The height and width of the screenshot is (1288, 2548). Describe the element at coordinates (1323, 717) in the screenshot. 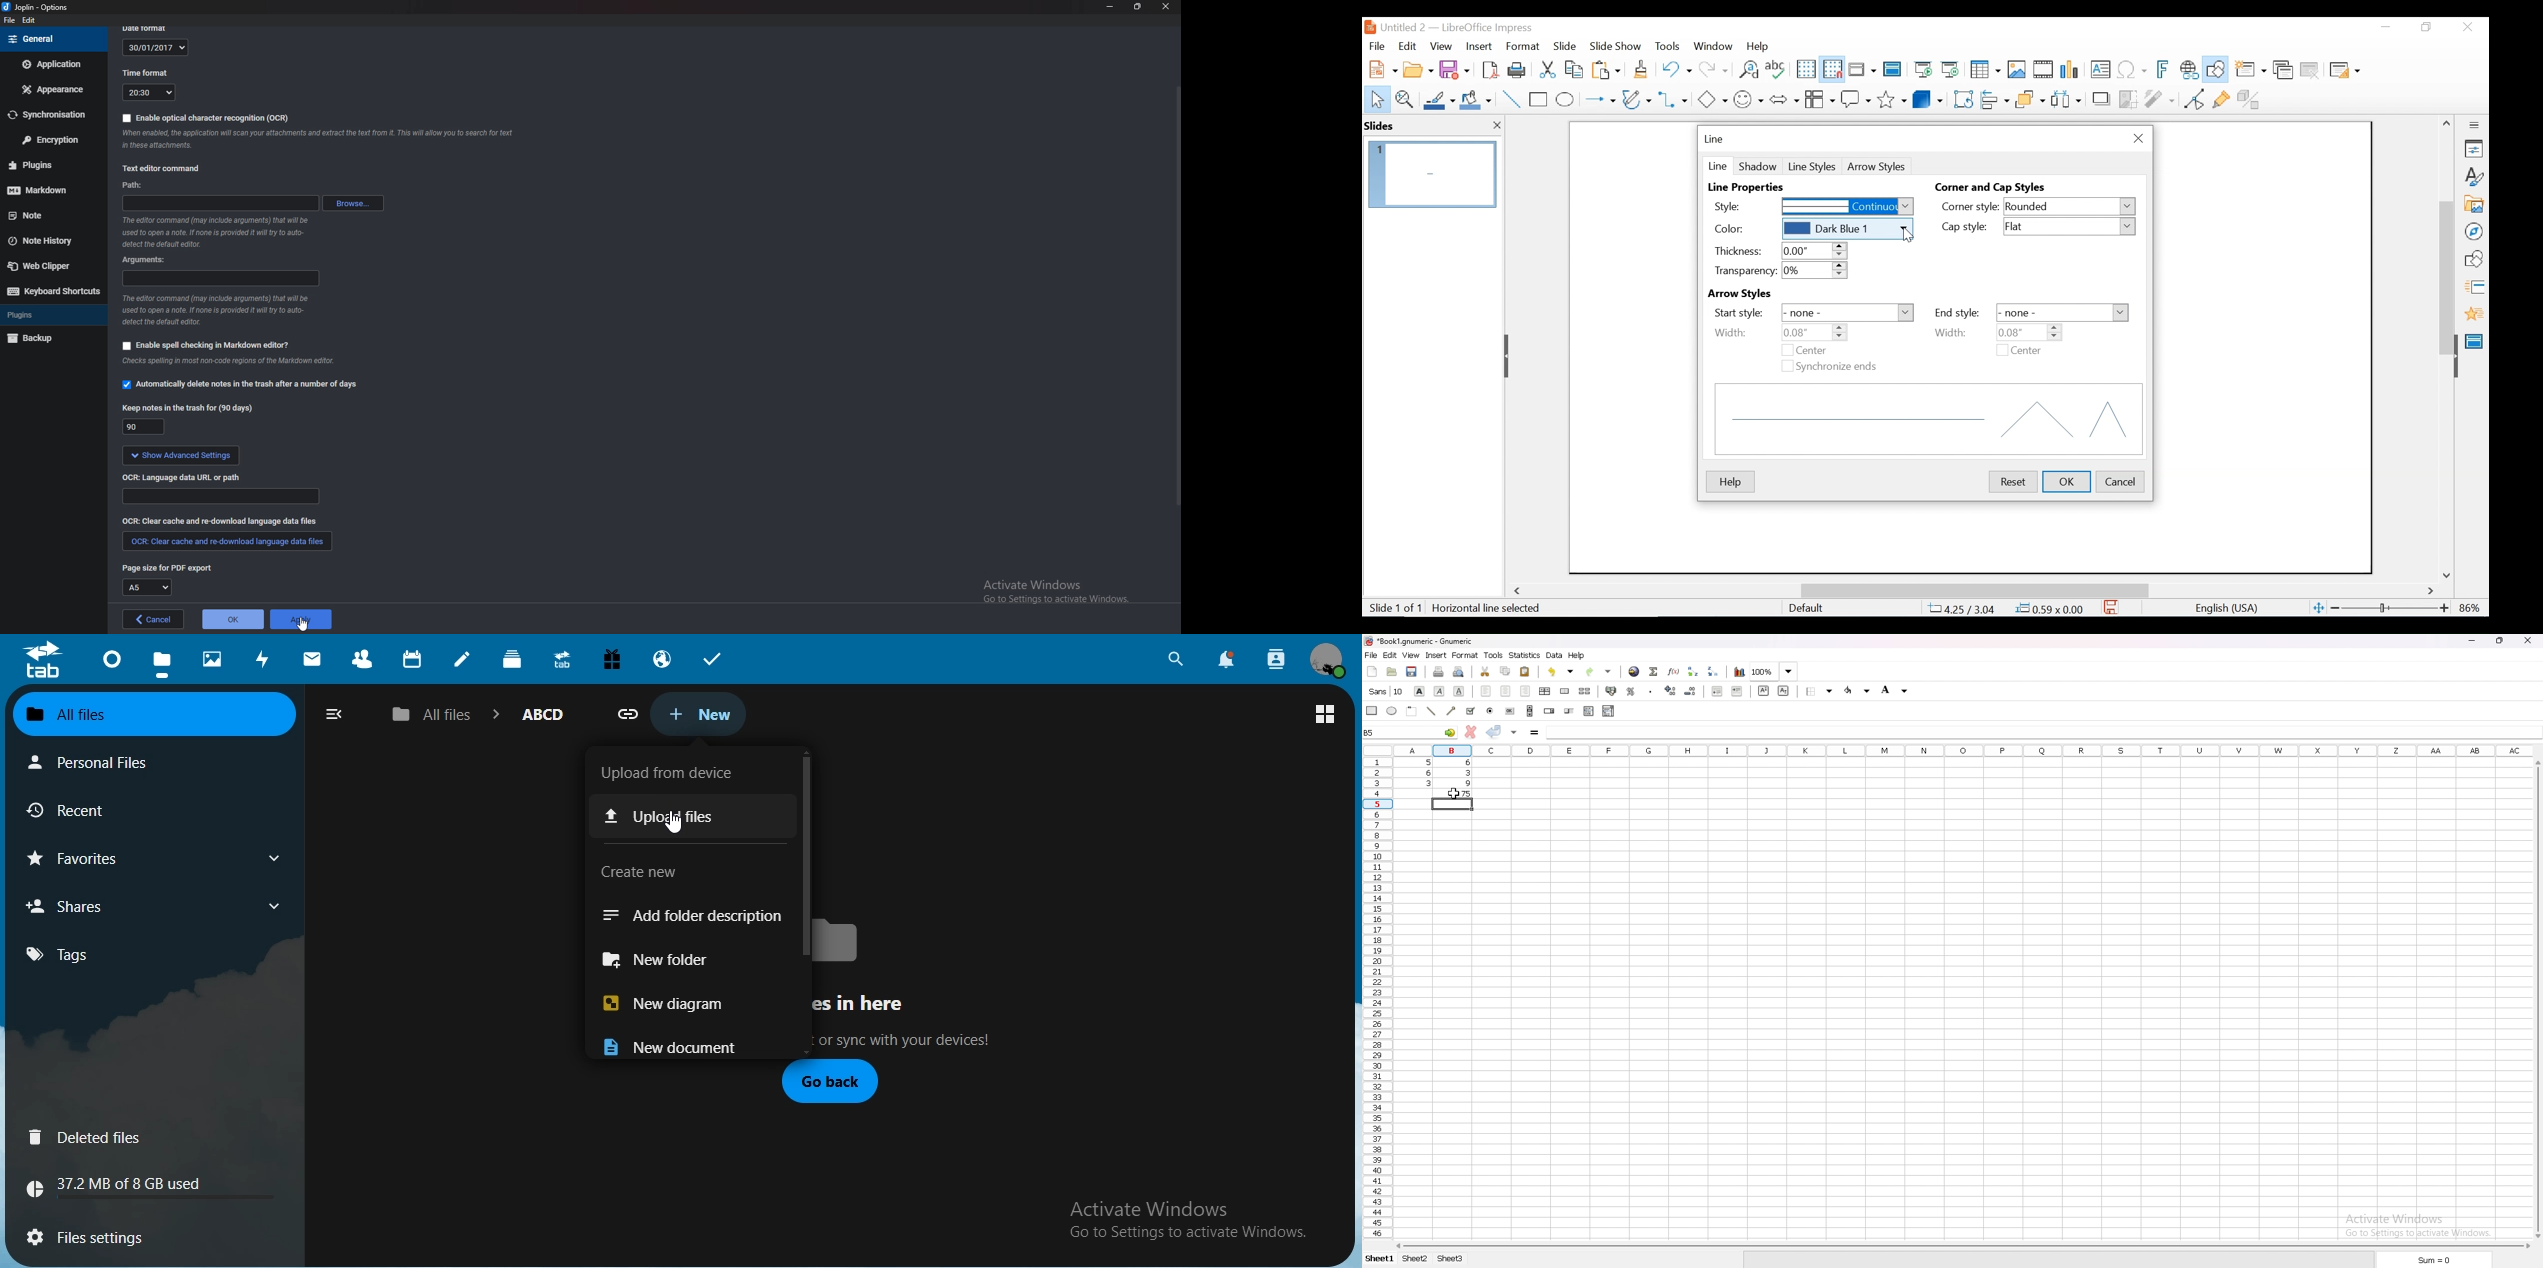

I see `view` at that location.